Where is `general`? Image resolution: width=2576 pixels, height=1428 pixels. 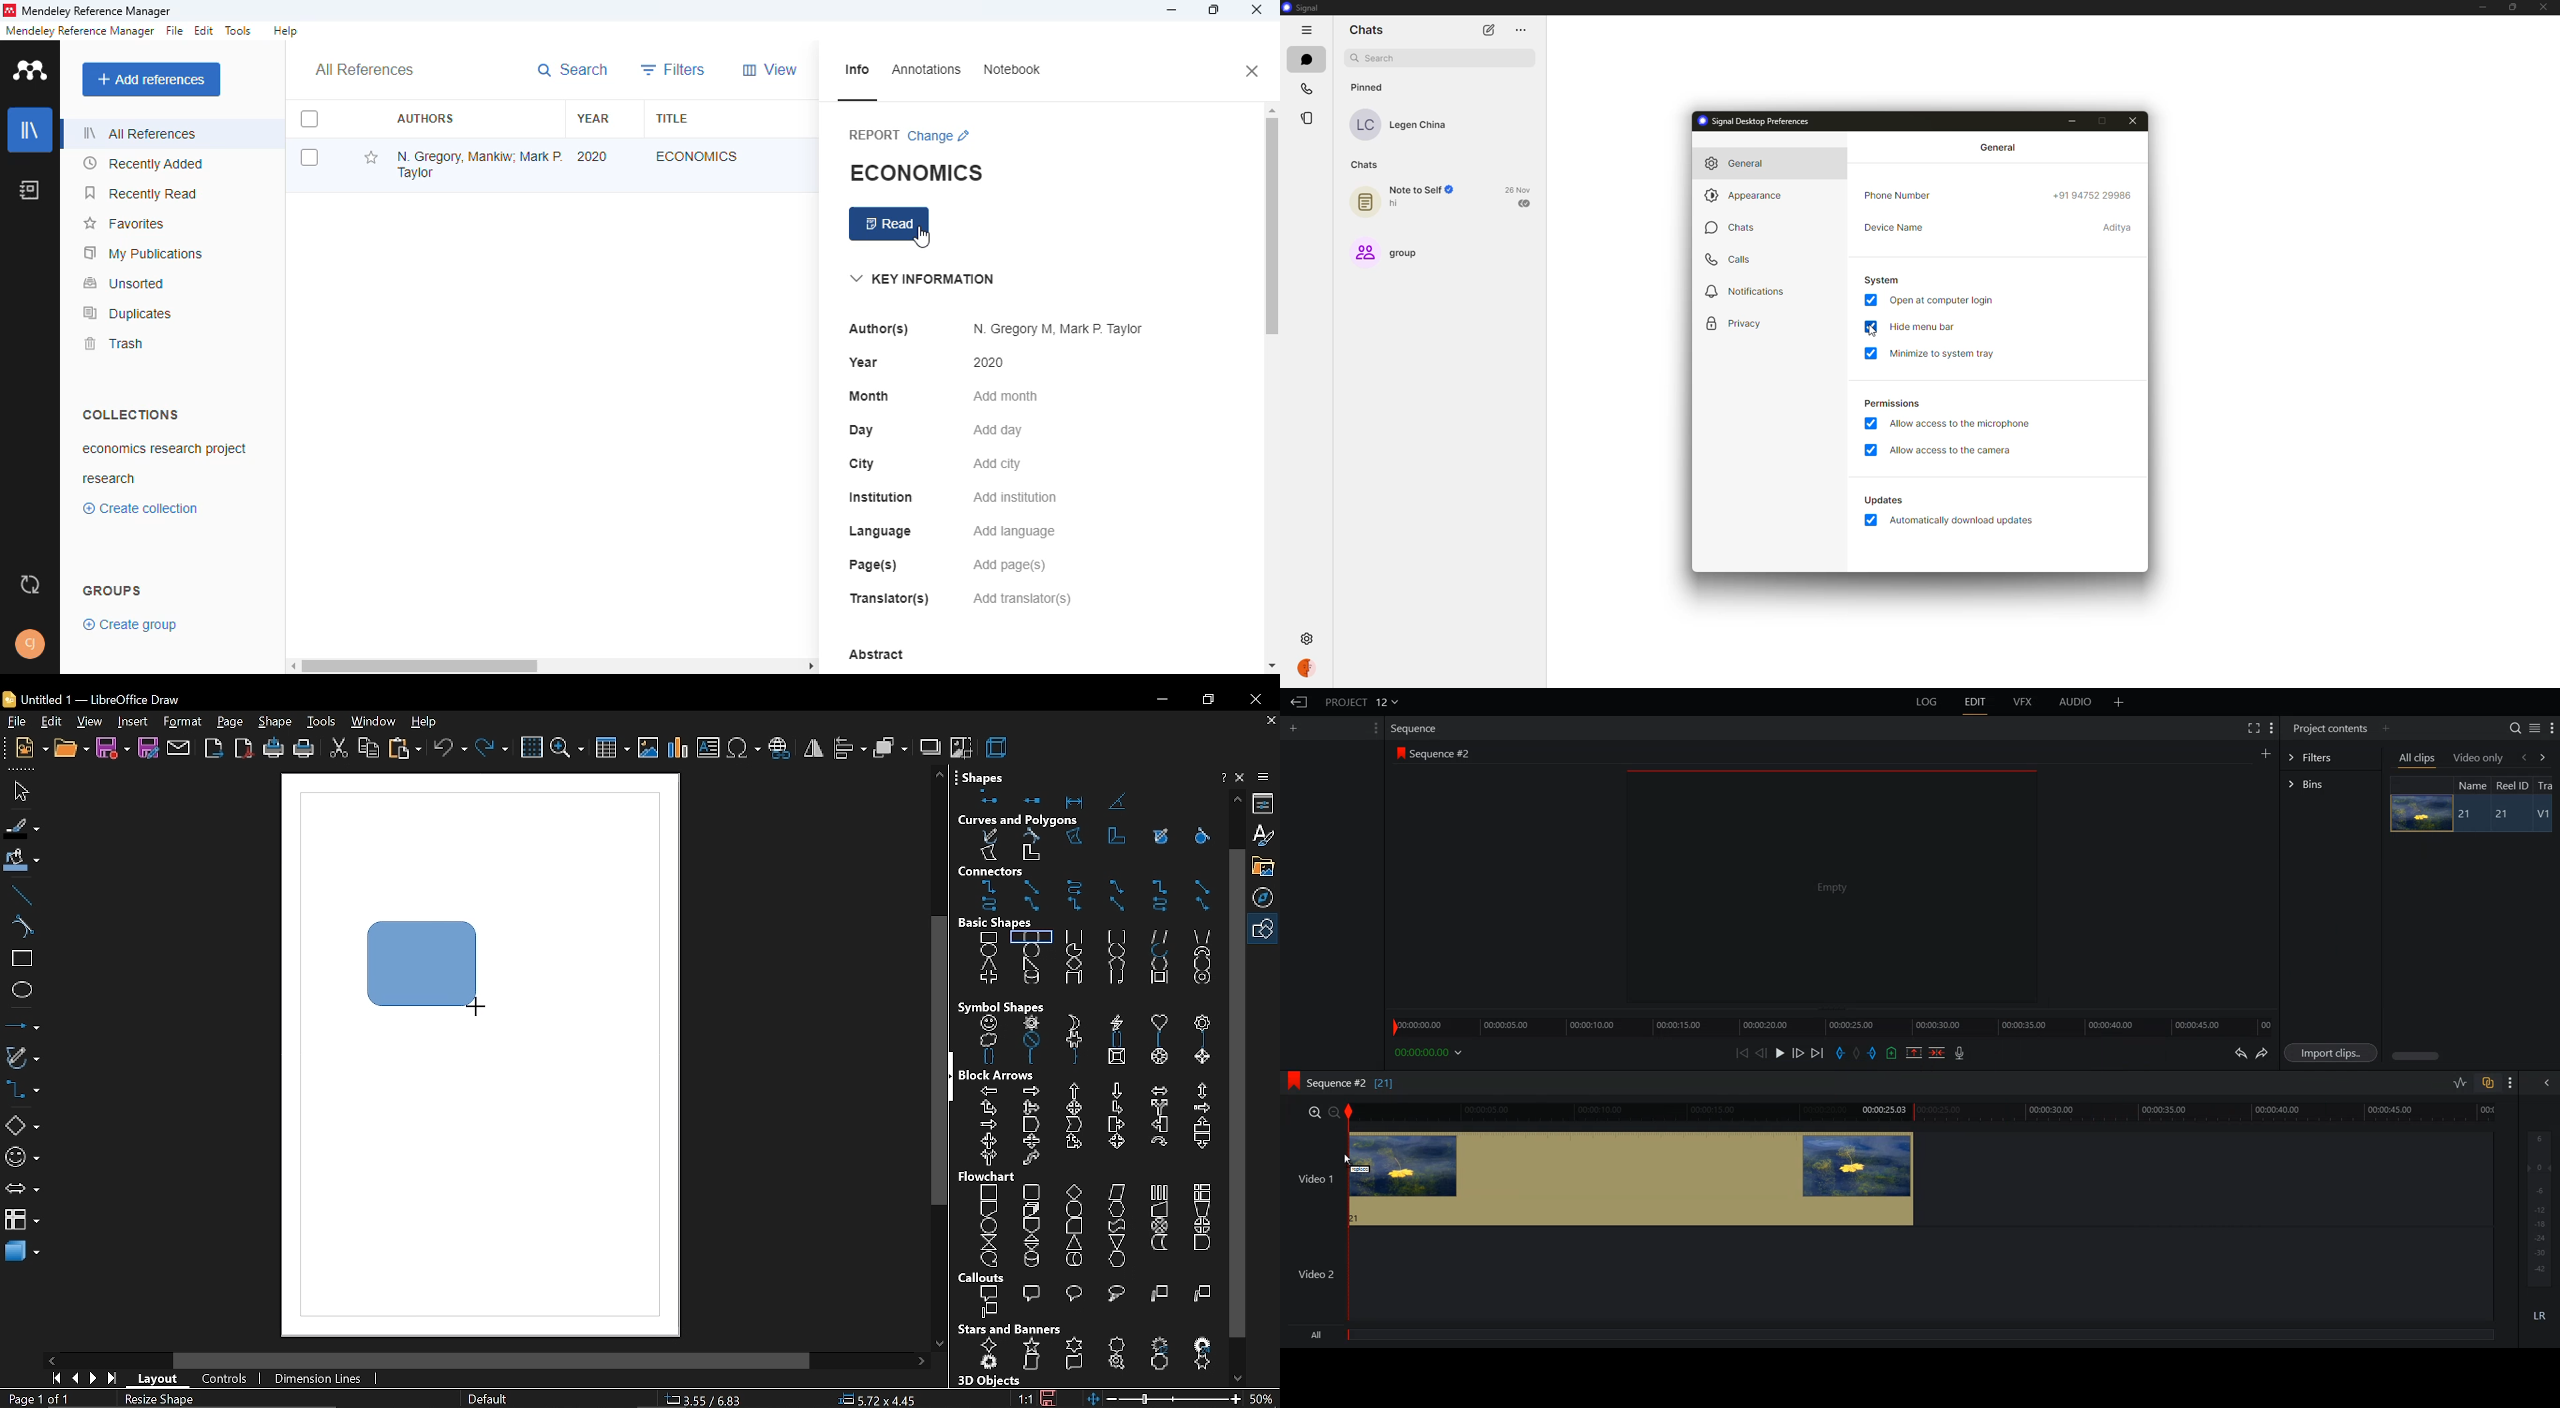
general is located at coordinates (1737, 163).